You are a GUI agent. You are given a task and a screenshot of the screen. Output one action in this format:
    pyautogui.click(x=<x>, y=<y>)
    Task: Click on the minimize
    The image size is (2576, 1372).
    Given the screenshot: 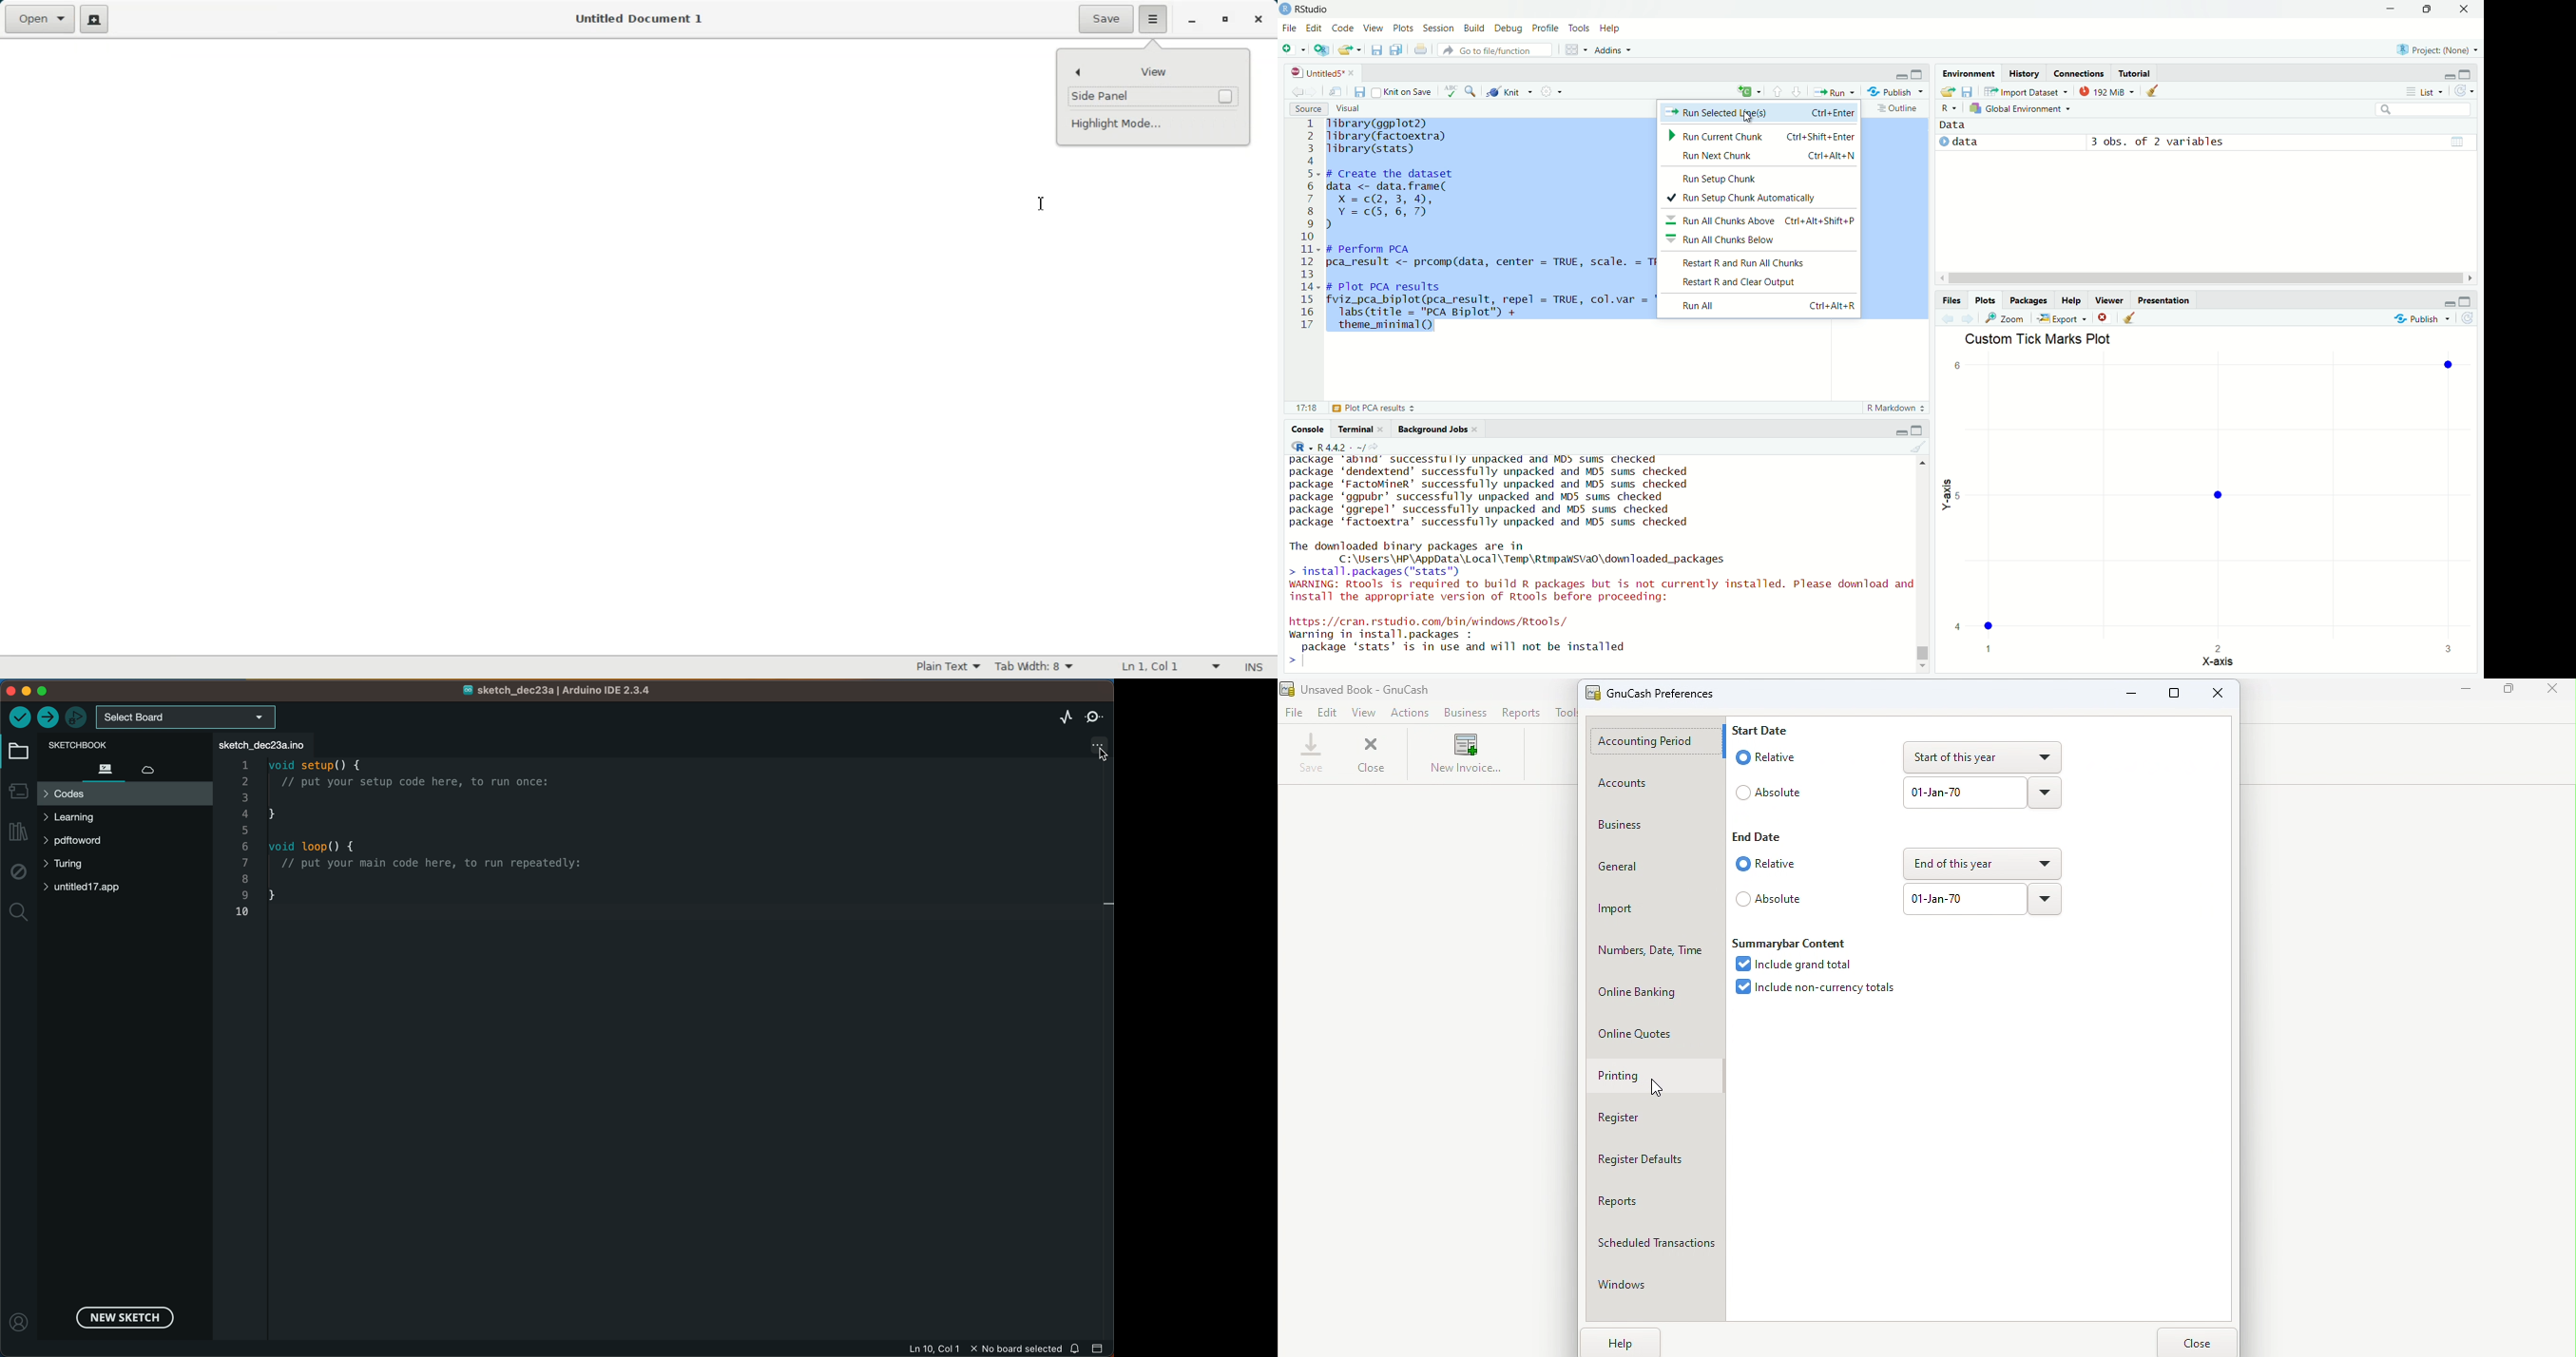 What is the action you would take?
    pyautogui.click(x=2391, y=9)
    